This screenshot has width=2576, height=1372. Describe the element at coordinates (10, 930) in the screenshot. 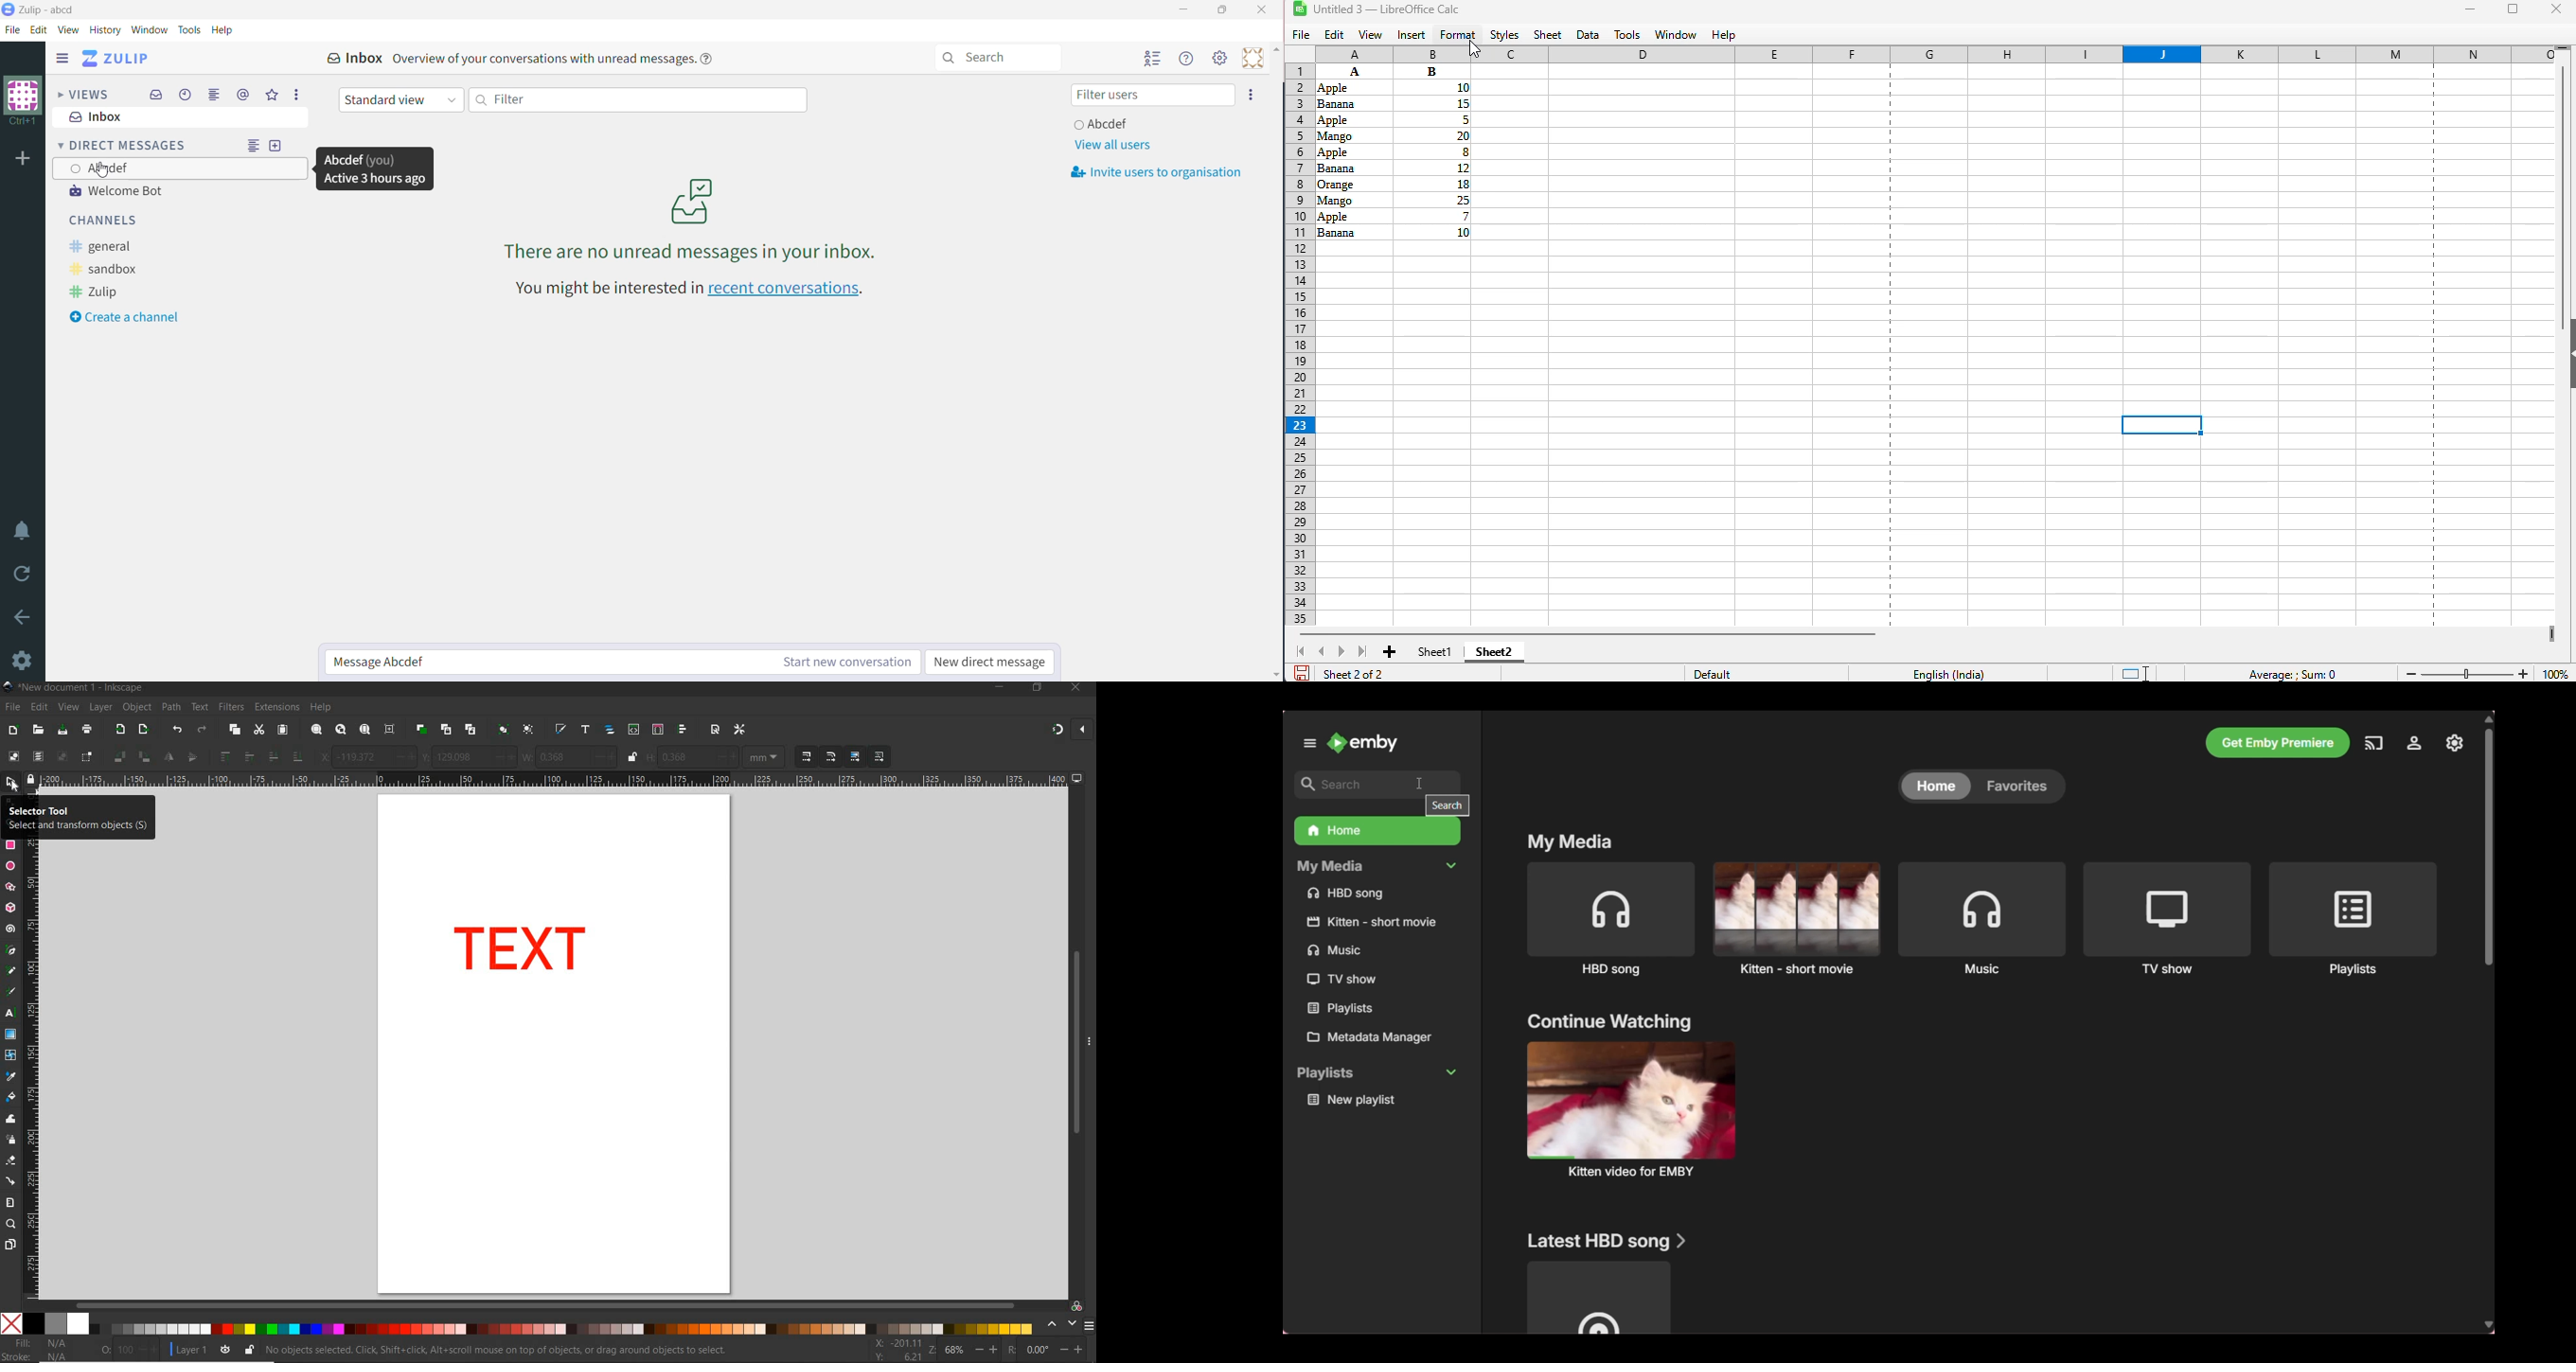

I see `SPIRAL TOOL` at that location.